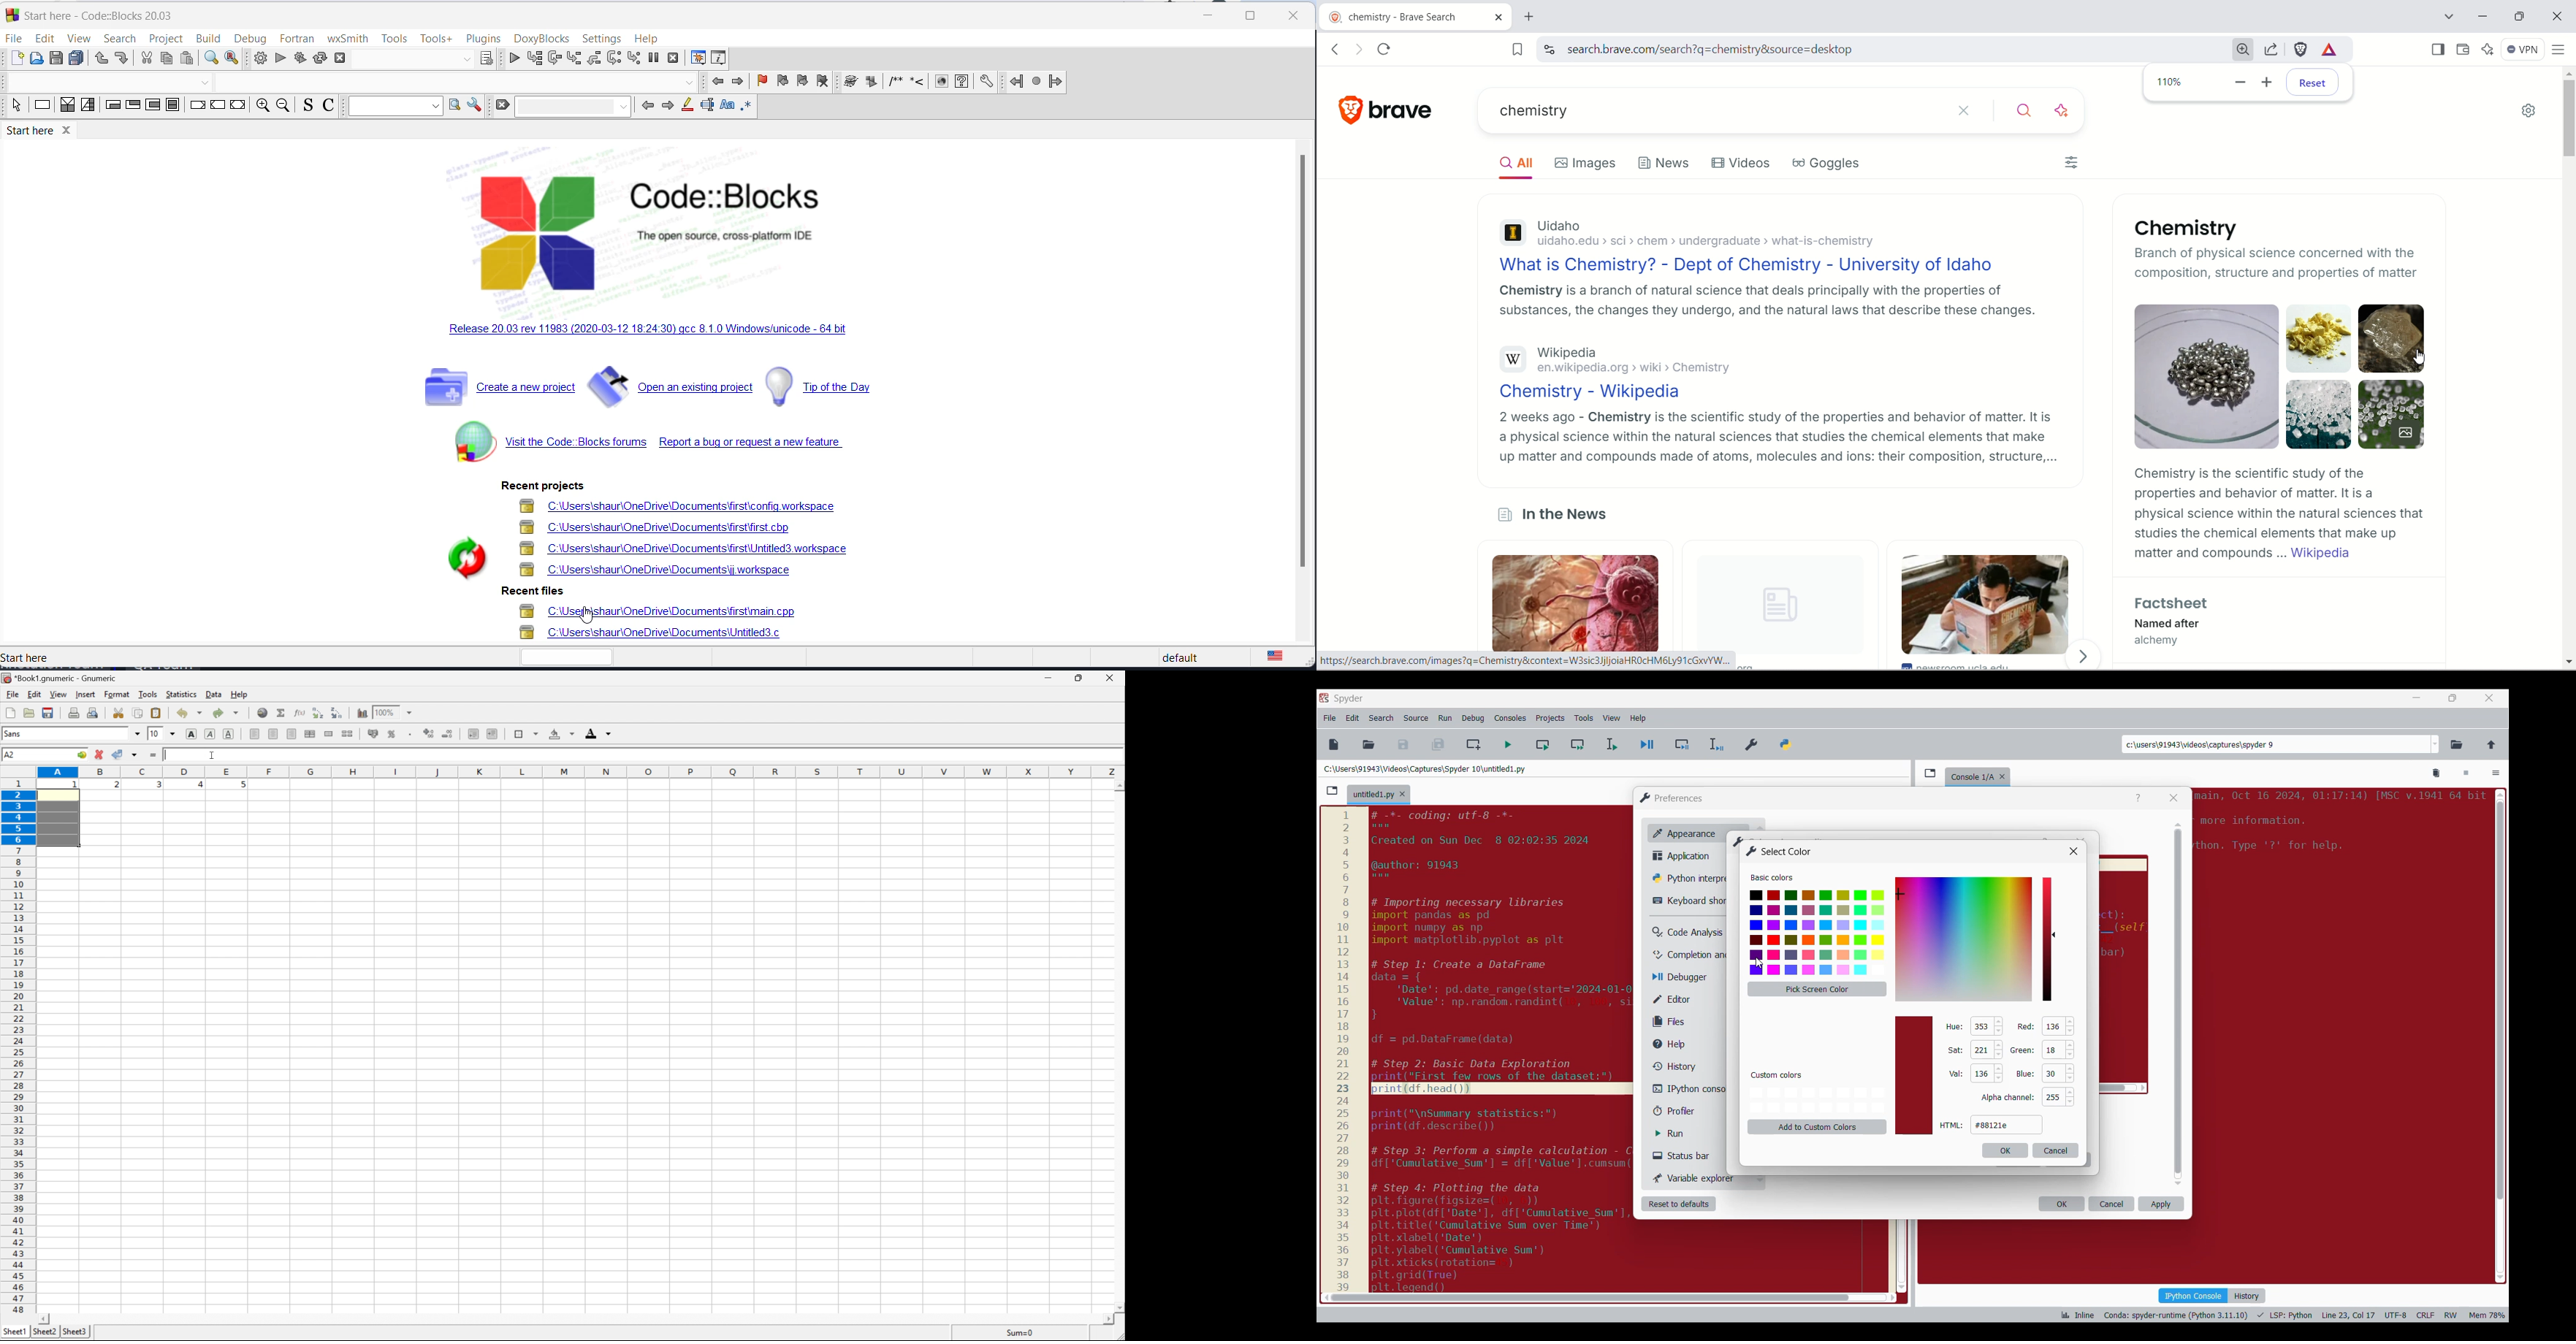  I want to click on zoom in, so click(2268, 84).